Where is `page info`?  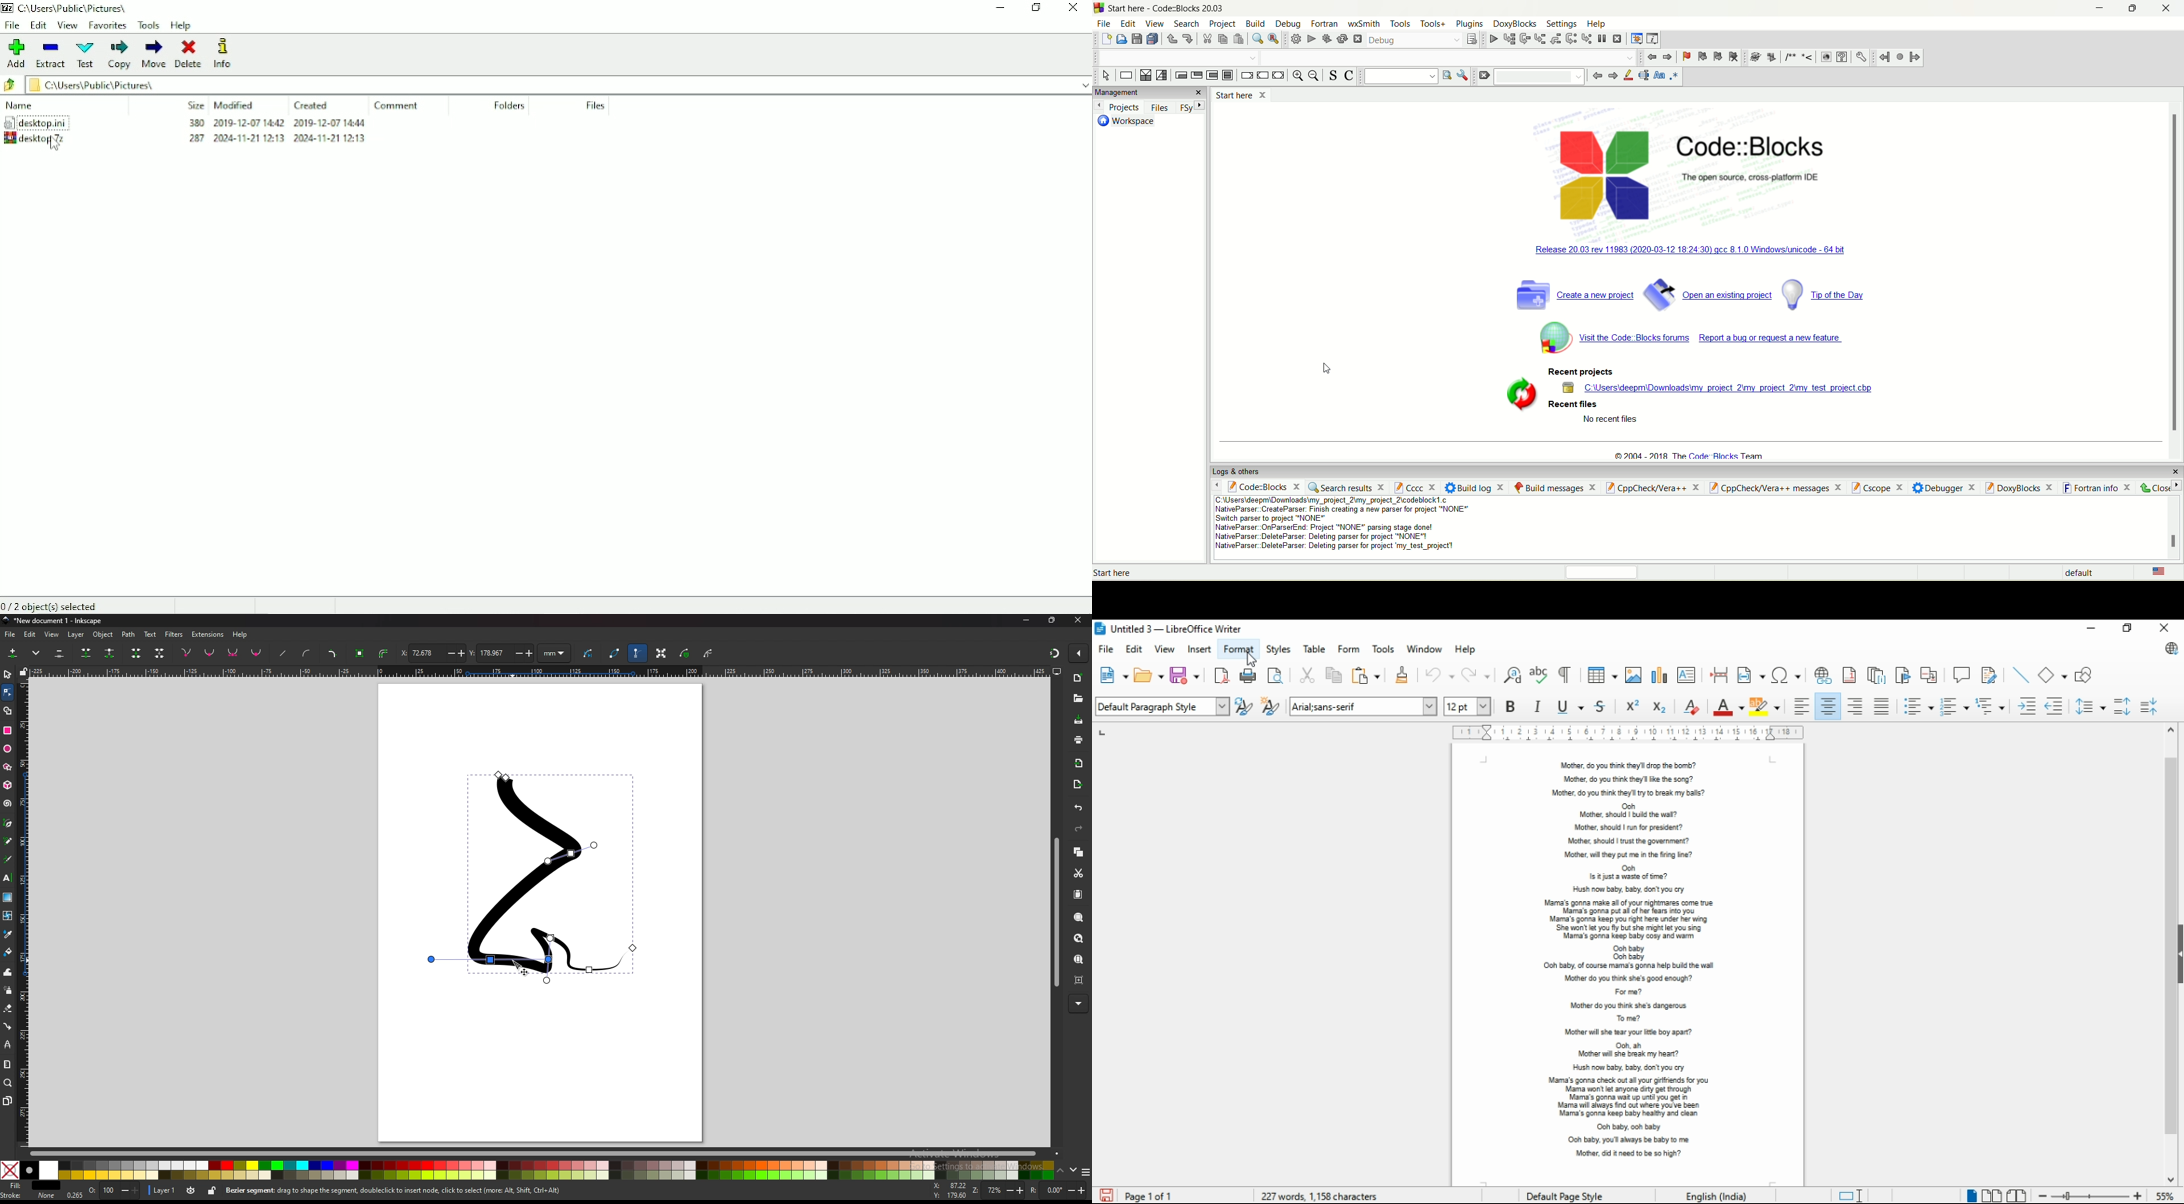
page info is located at coordinates (1141, 1197).